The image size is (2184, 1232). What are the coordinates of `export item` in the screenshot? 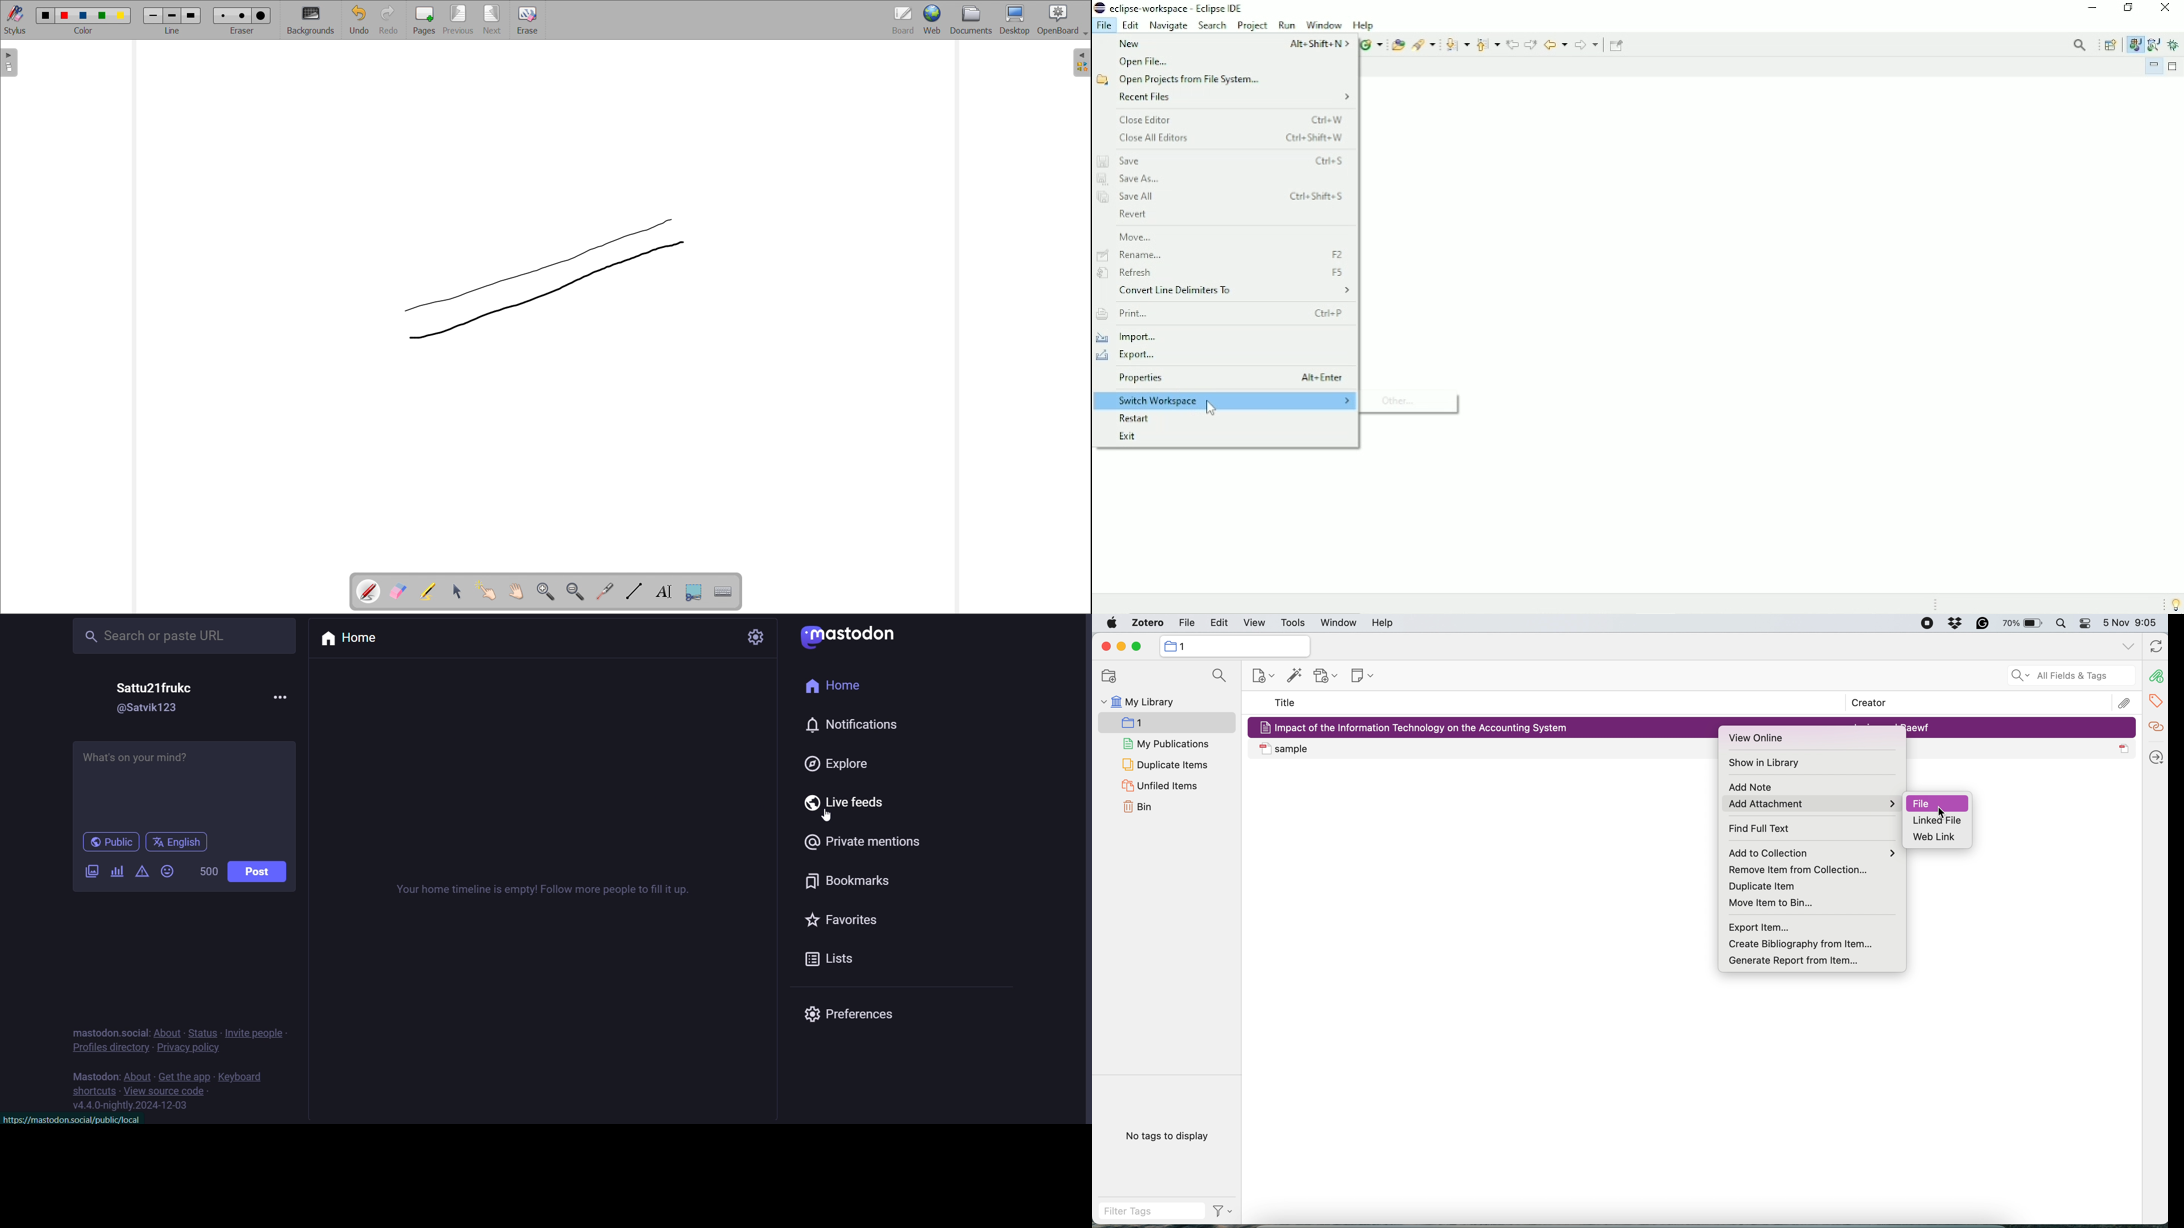 It's located at (1763, 927).